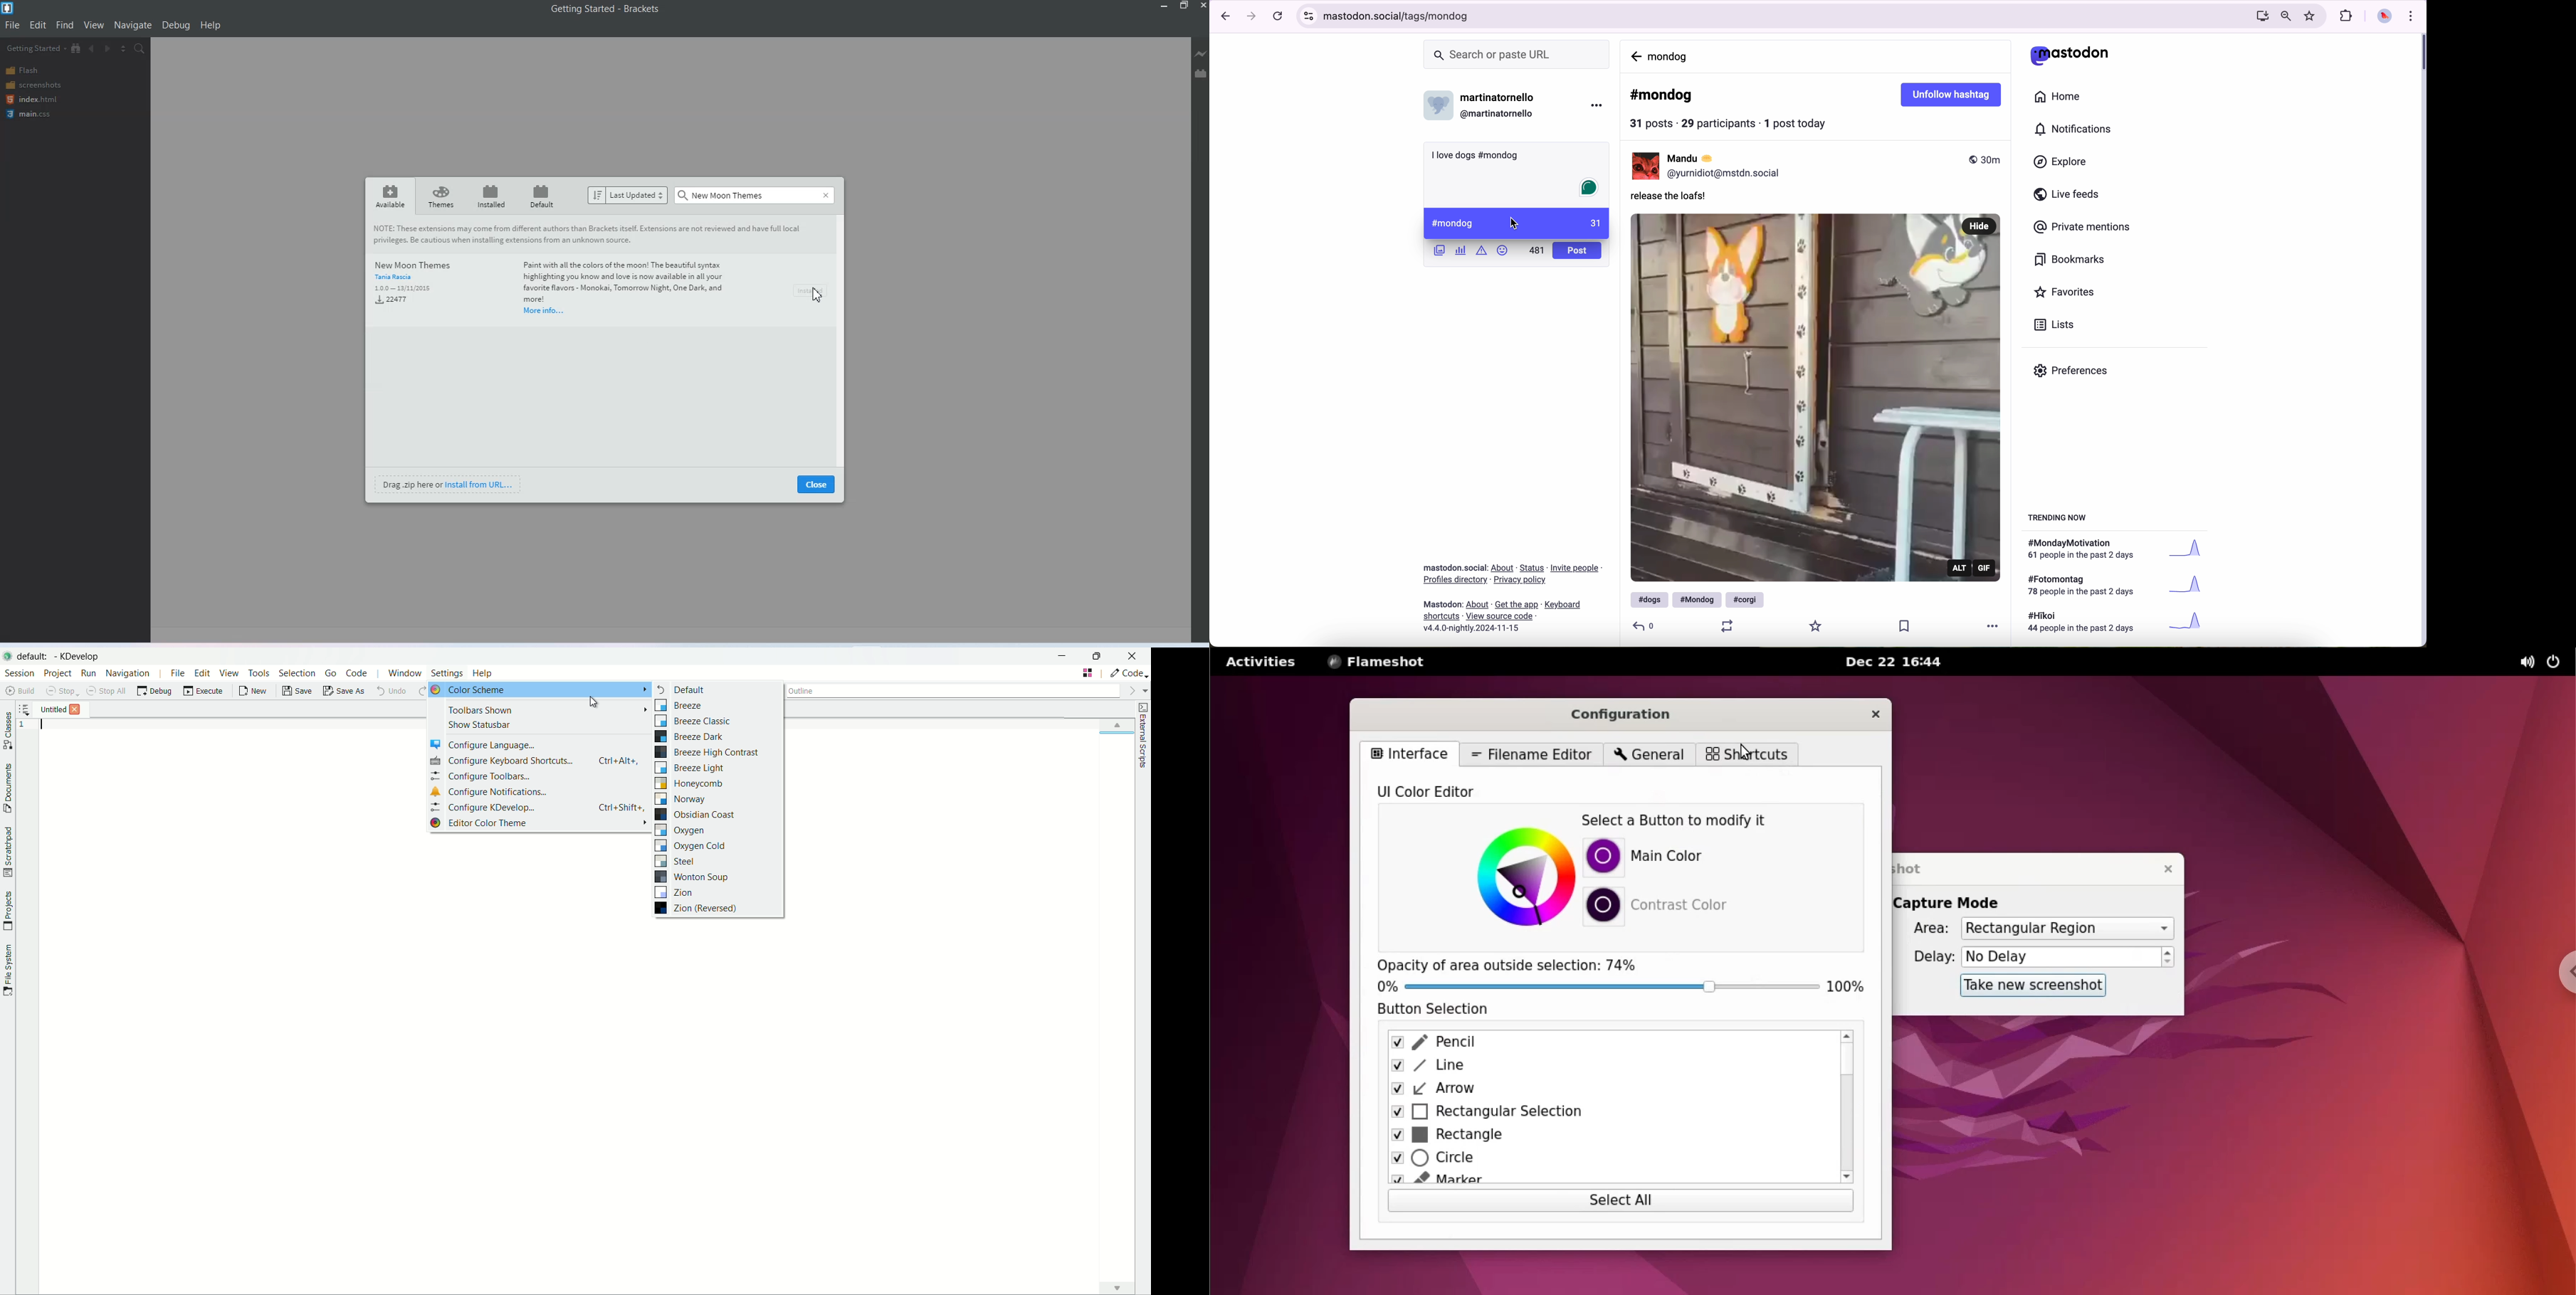 This screenshot has width=2576, height=1316. I want to click on Paint with all the colors of the moon! The beautiful syntaxhighlighting you know and love is now available in al yourfavorite flavors - Monokai, Tomorrow Night, One Dark, and more!, so click(630, 281).